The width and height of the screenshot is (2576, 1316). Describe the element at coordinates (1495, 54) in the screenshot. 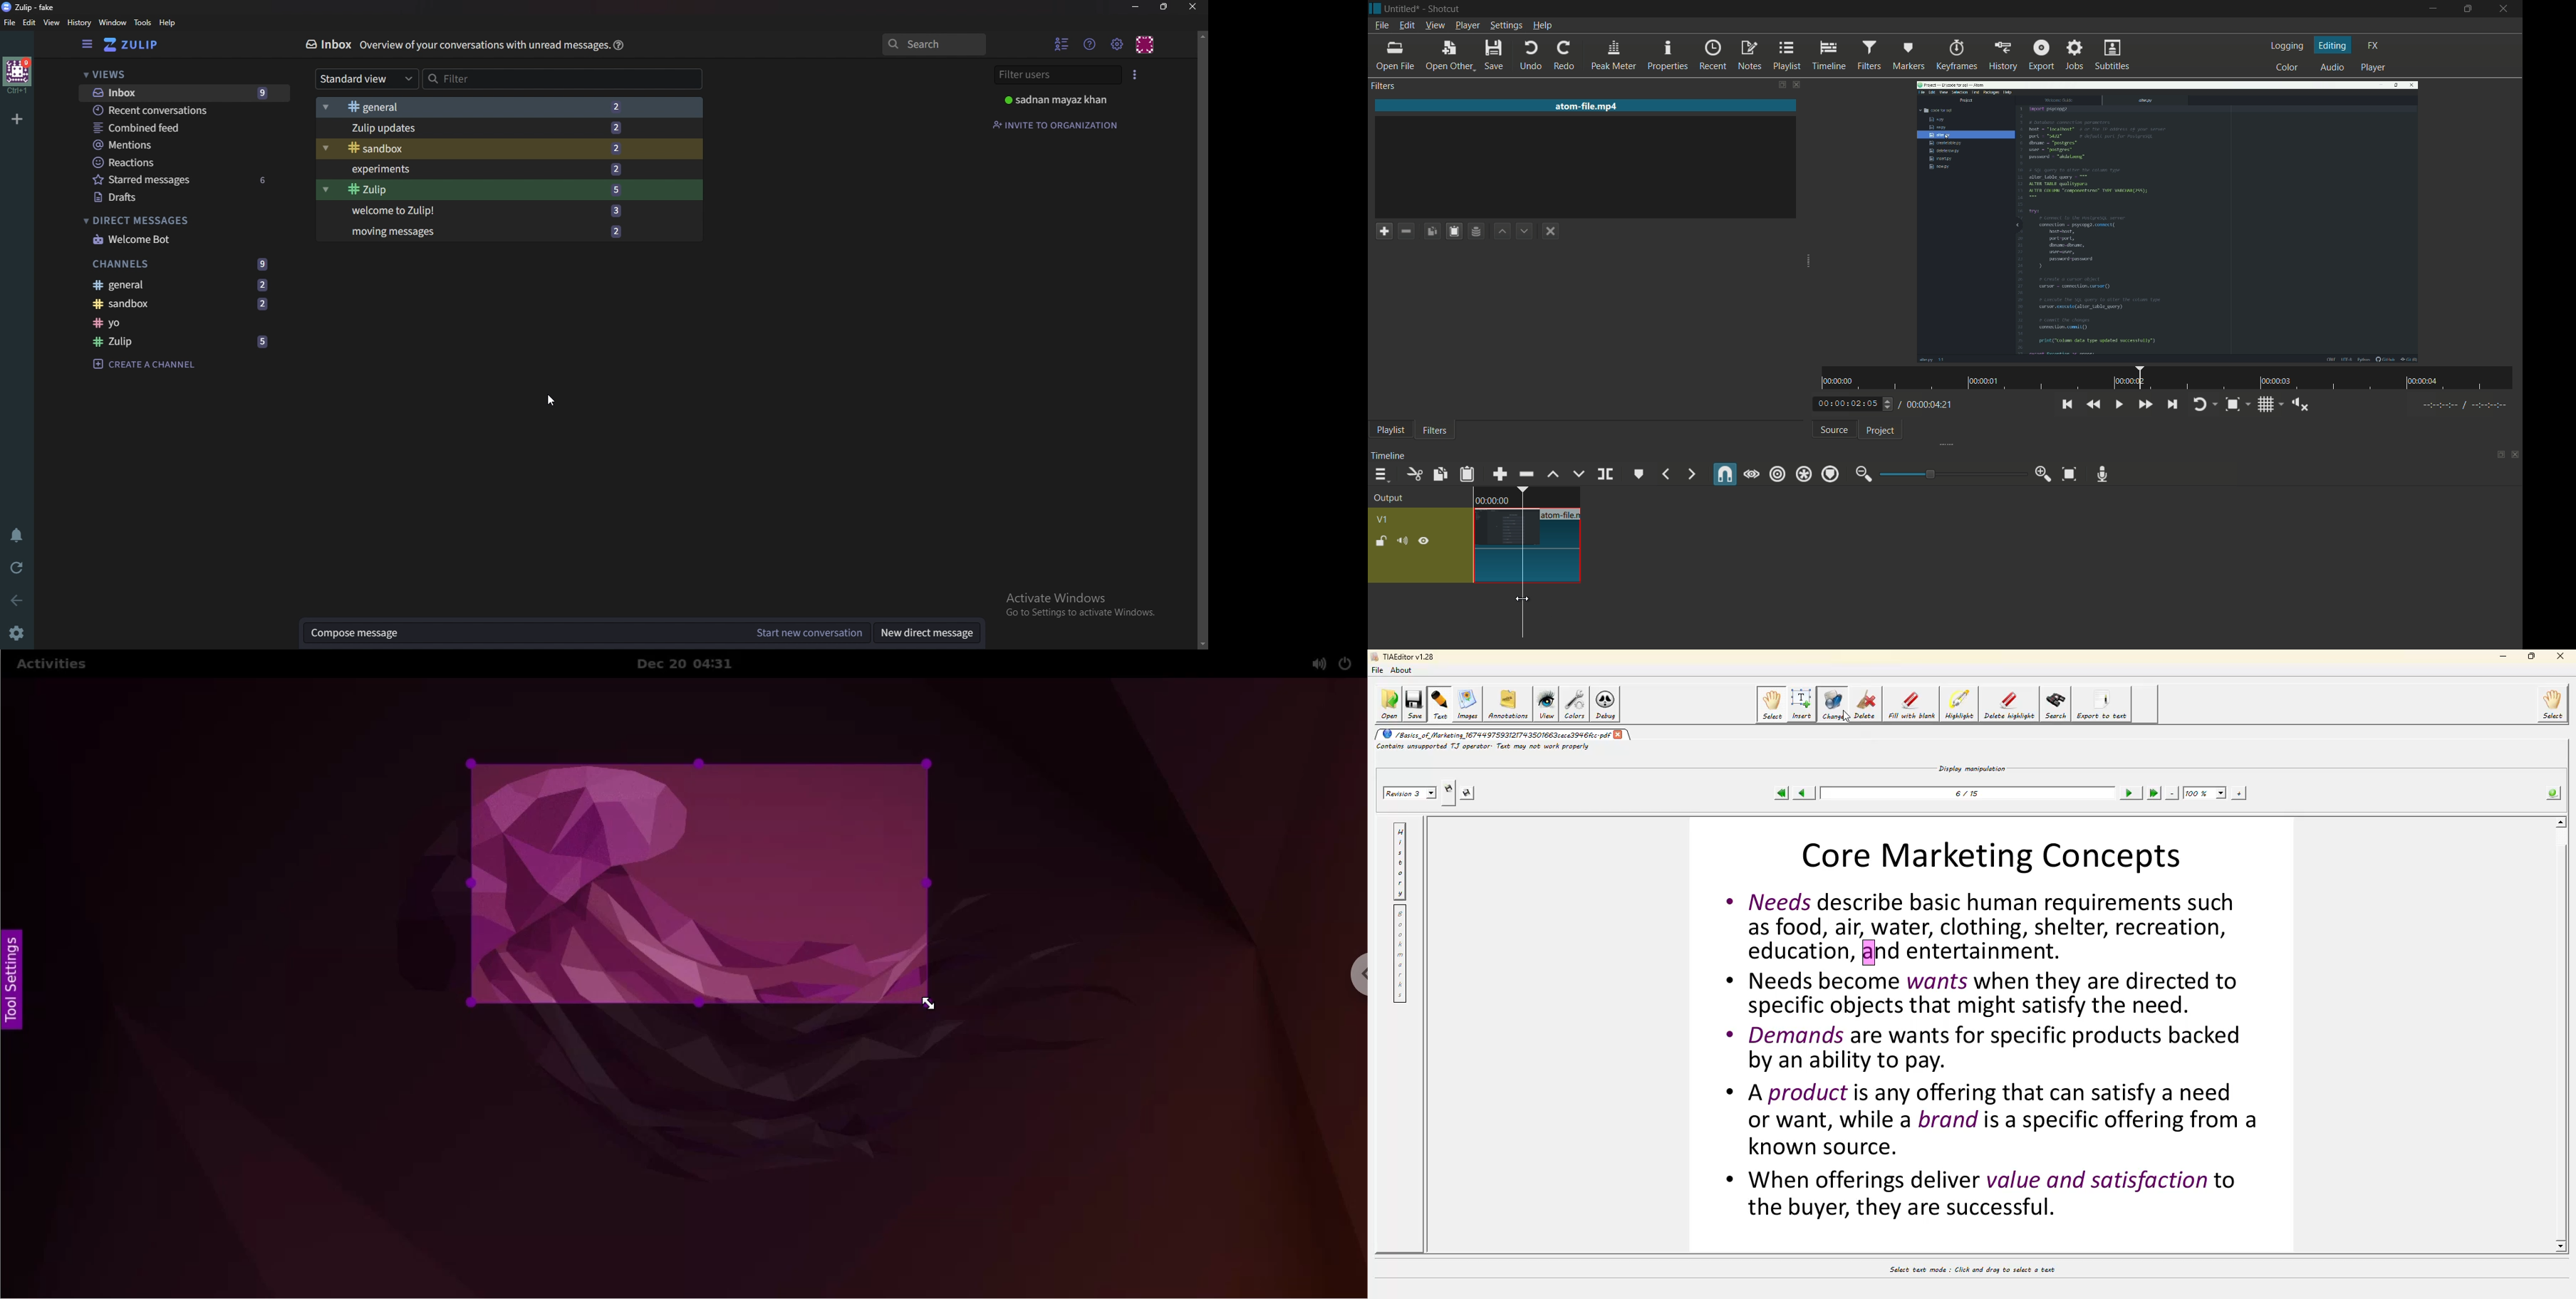

I see `save` at that location.